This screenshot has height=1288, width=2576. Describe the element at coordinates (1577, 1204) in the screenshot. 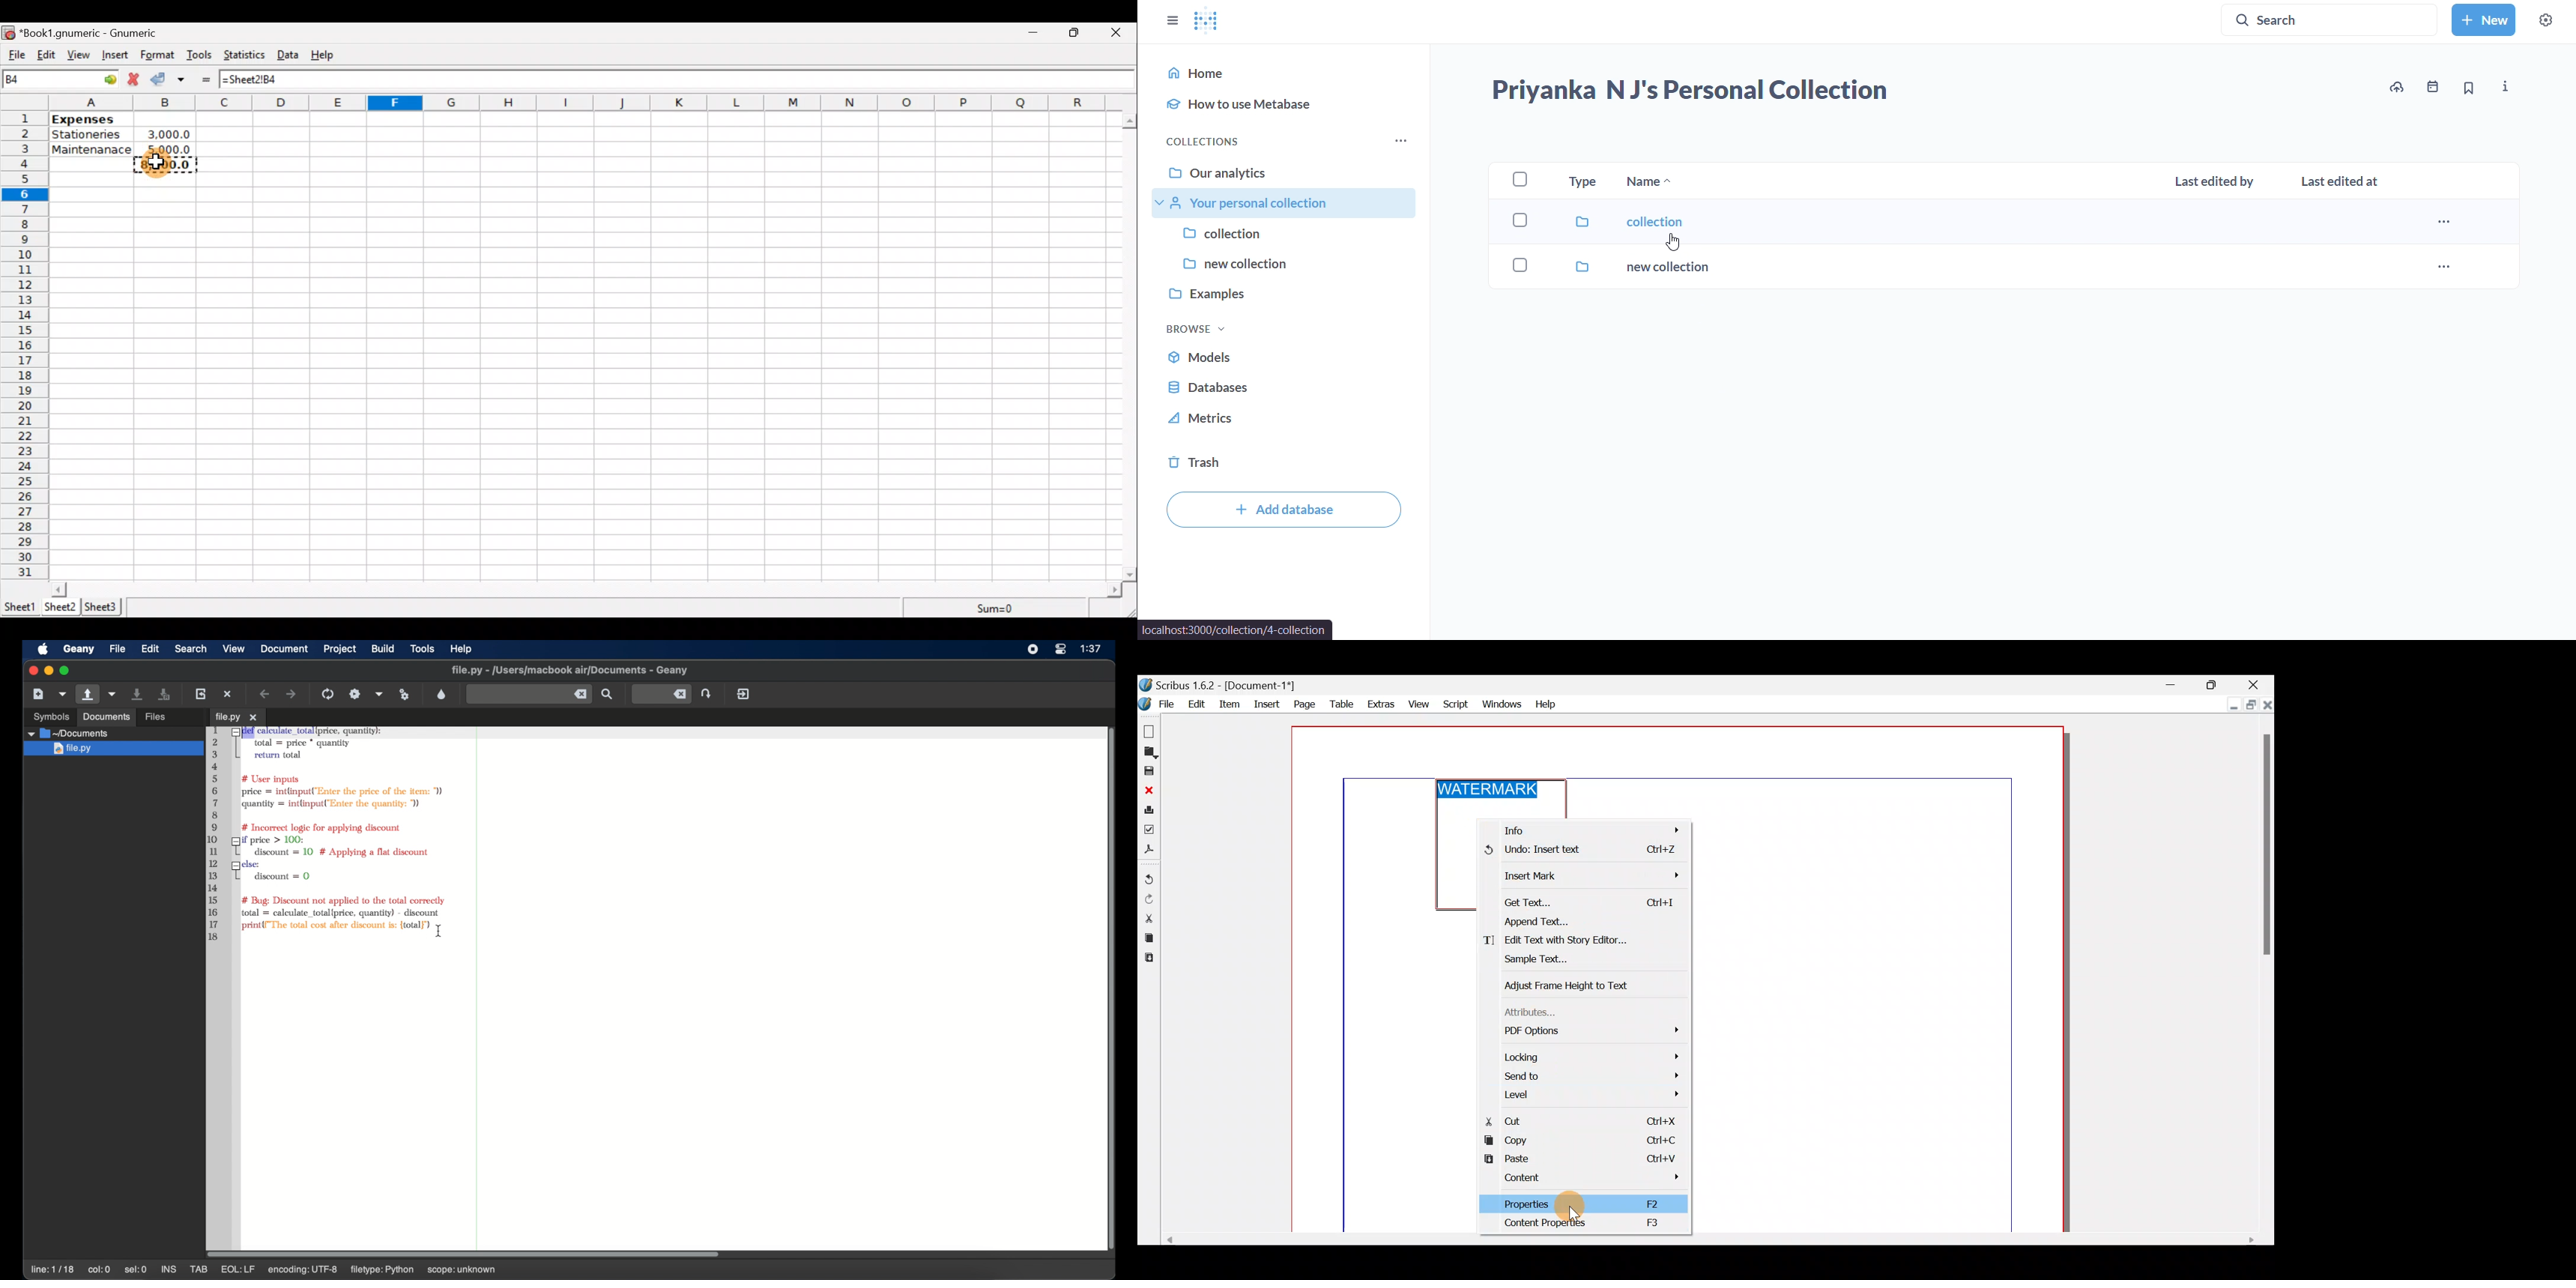

I see `Properties` at that location.